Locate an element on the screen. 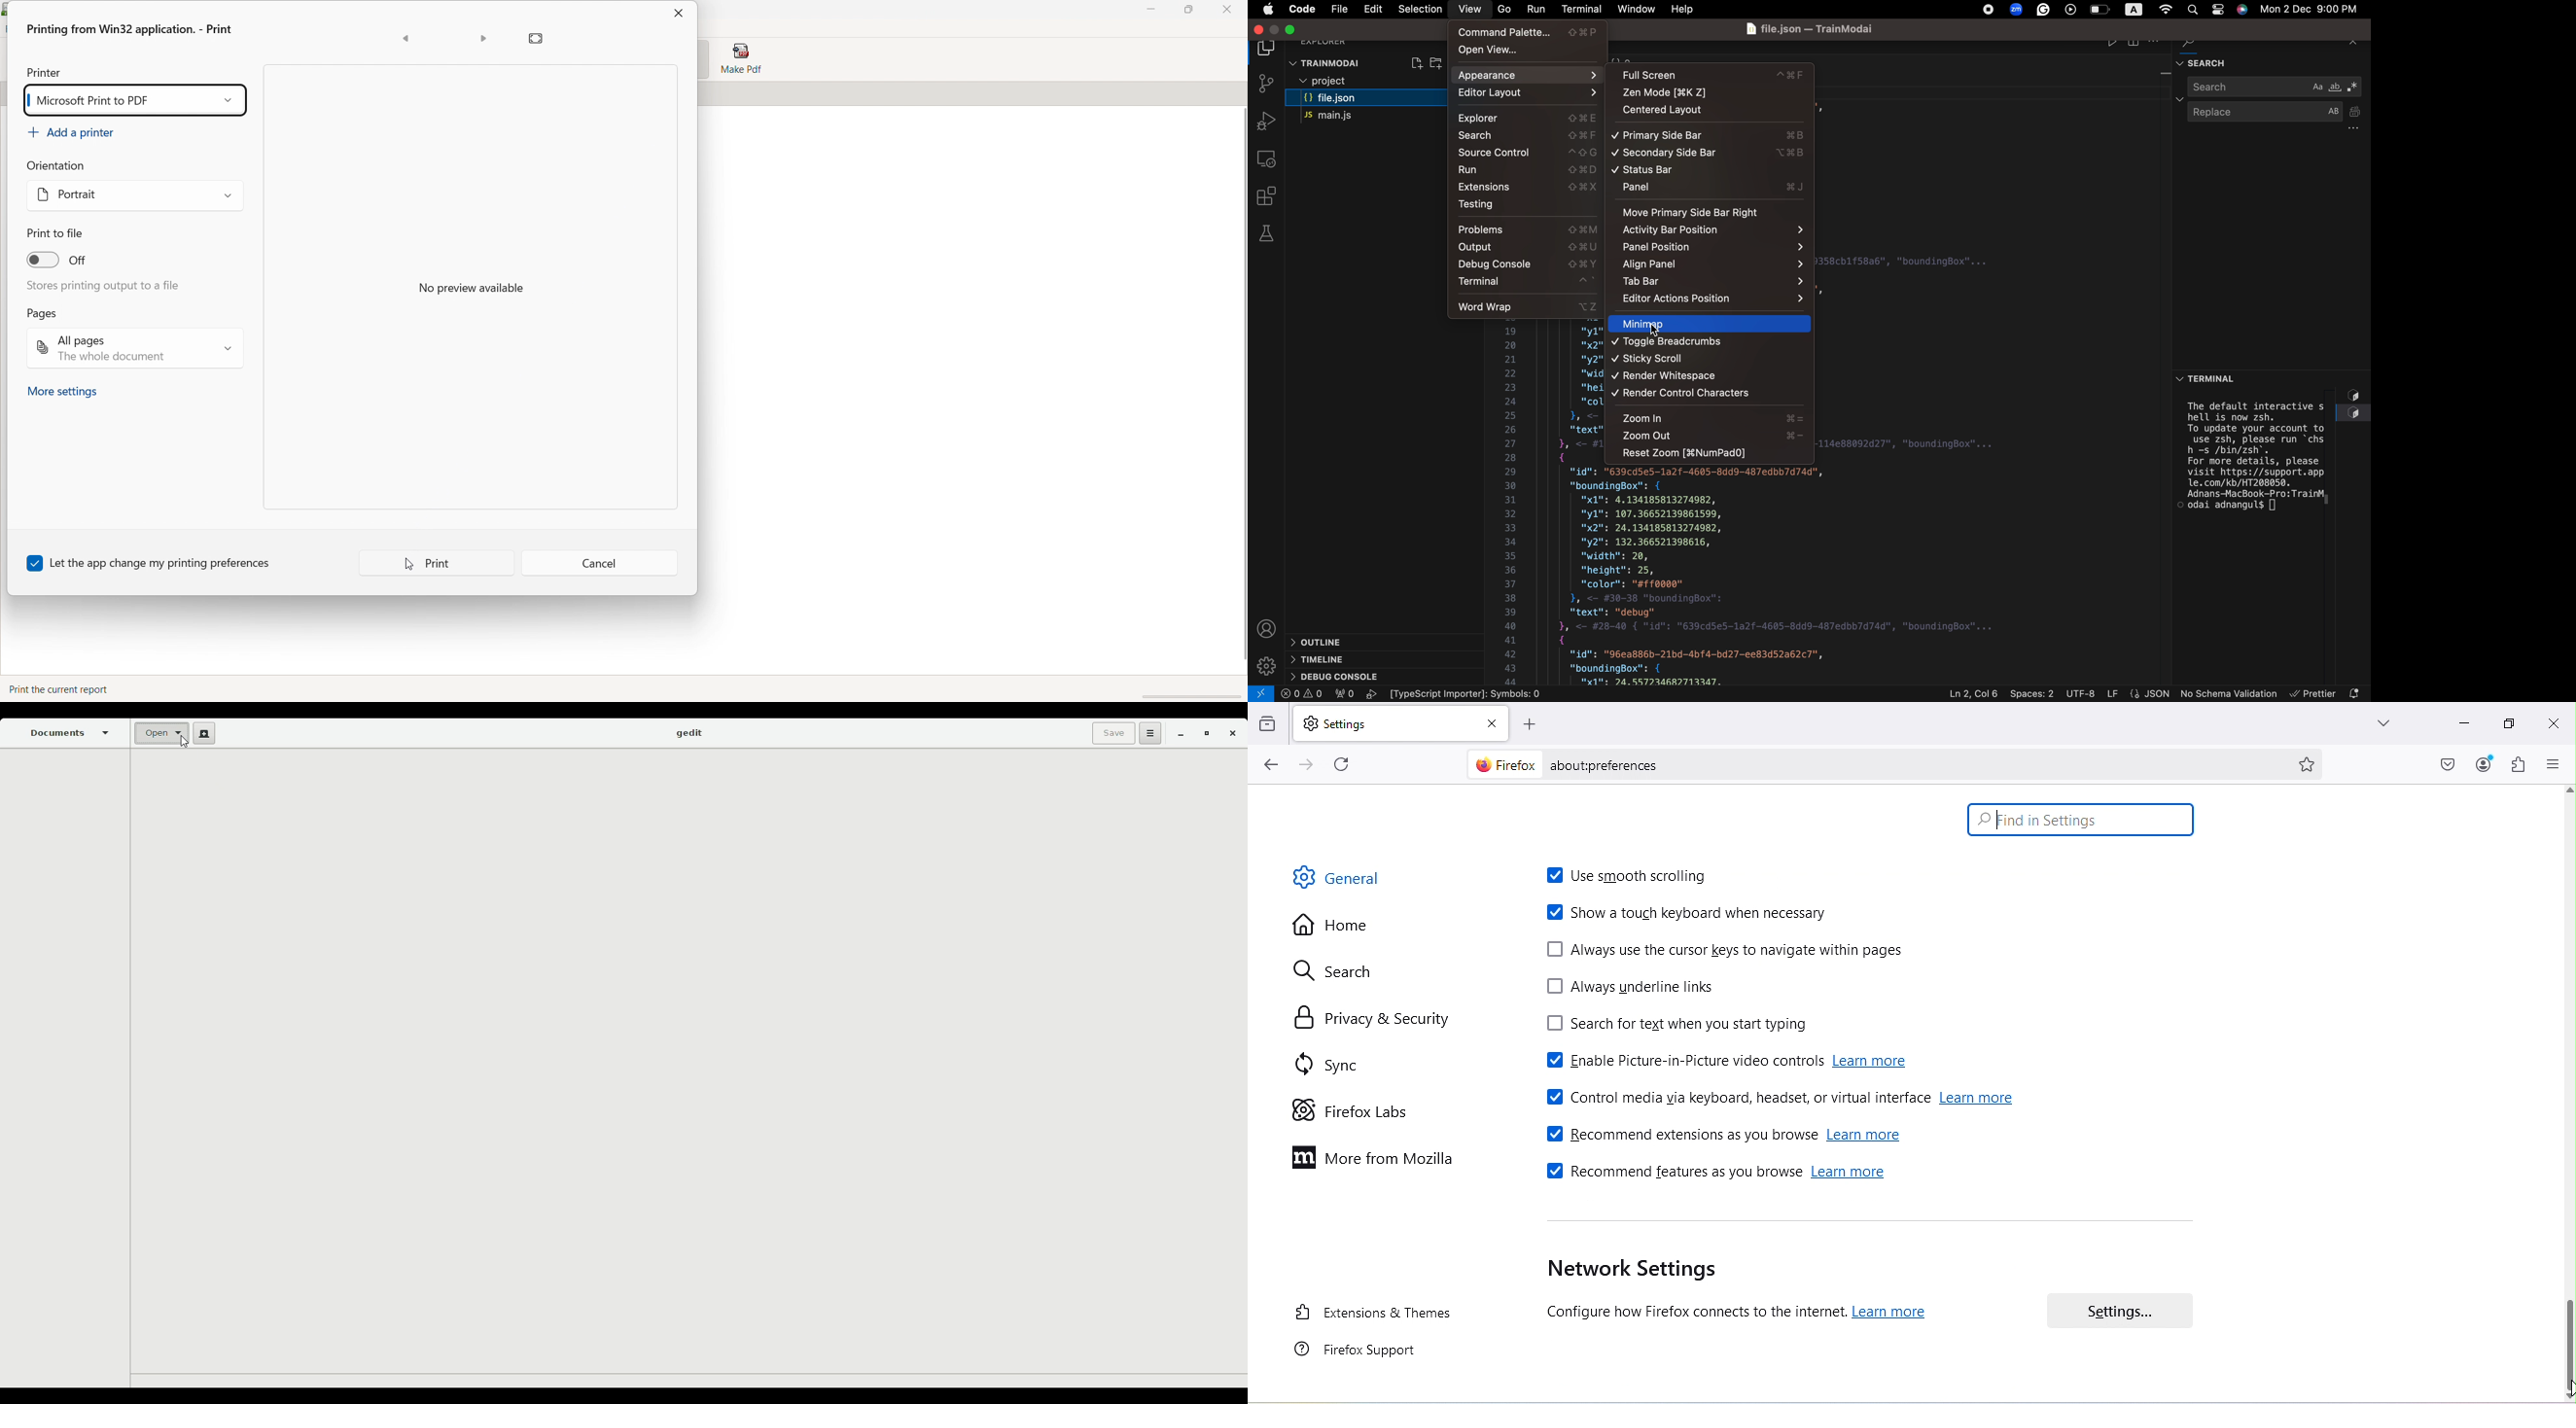 Image resolution: width=2576 pixels, height=1428 pixels. files and folders is located at coordinates (1369, 81).